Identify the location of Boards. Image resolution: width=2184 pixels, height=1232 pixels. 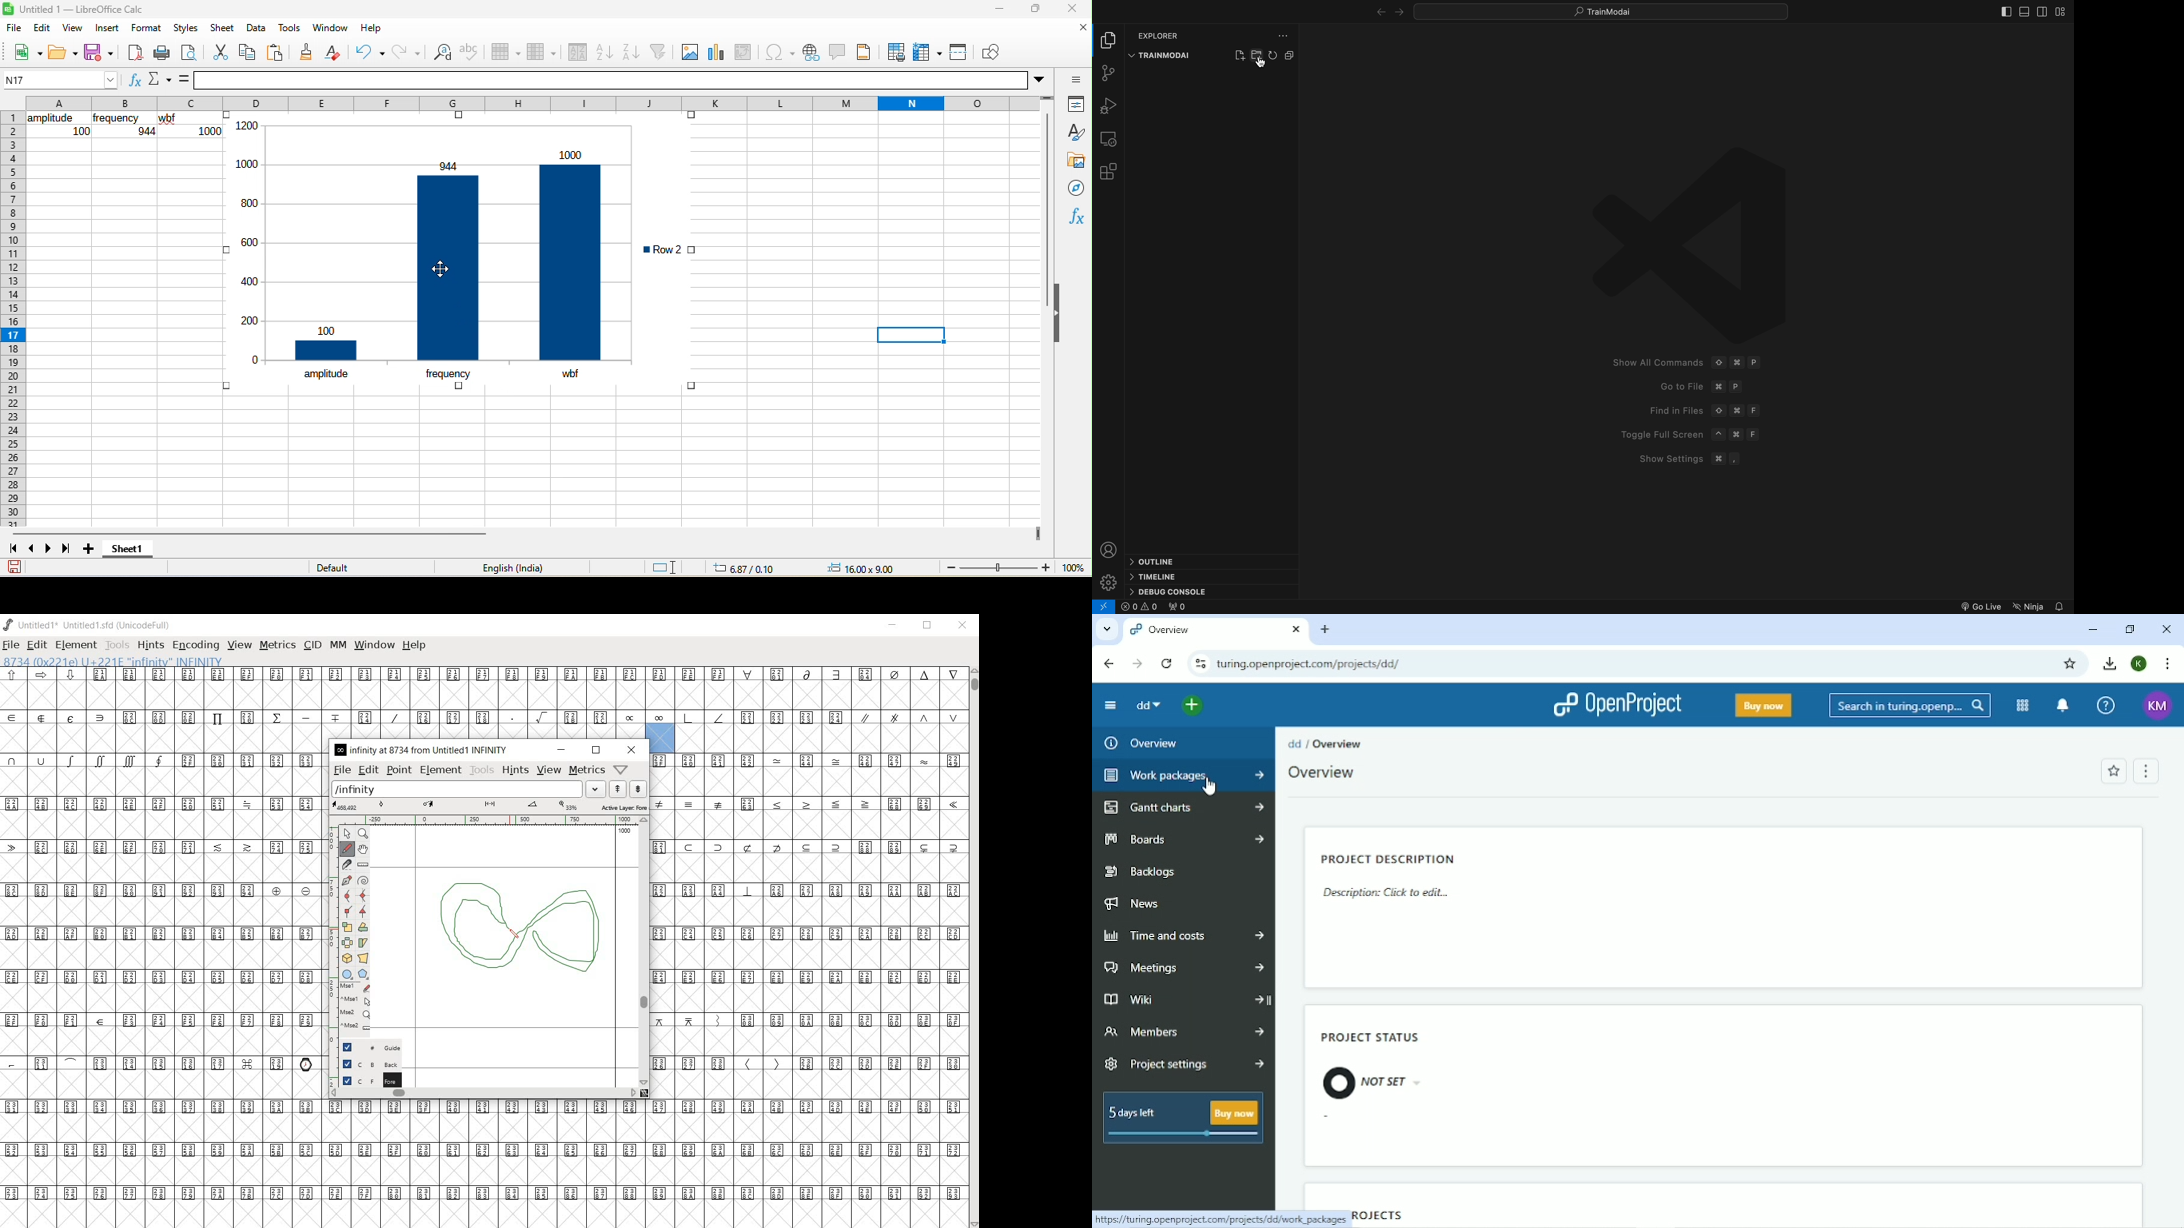
(1184, 839).